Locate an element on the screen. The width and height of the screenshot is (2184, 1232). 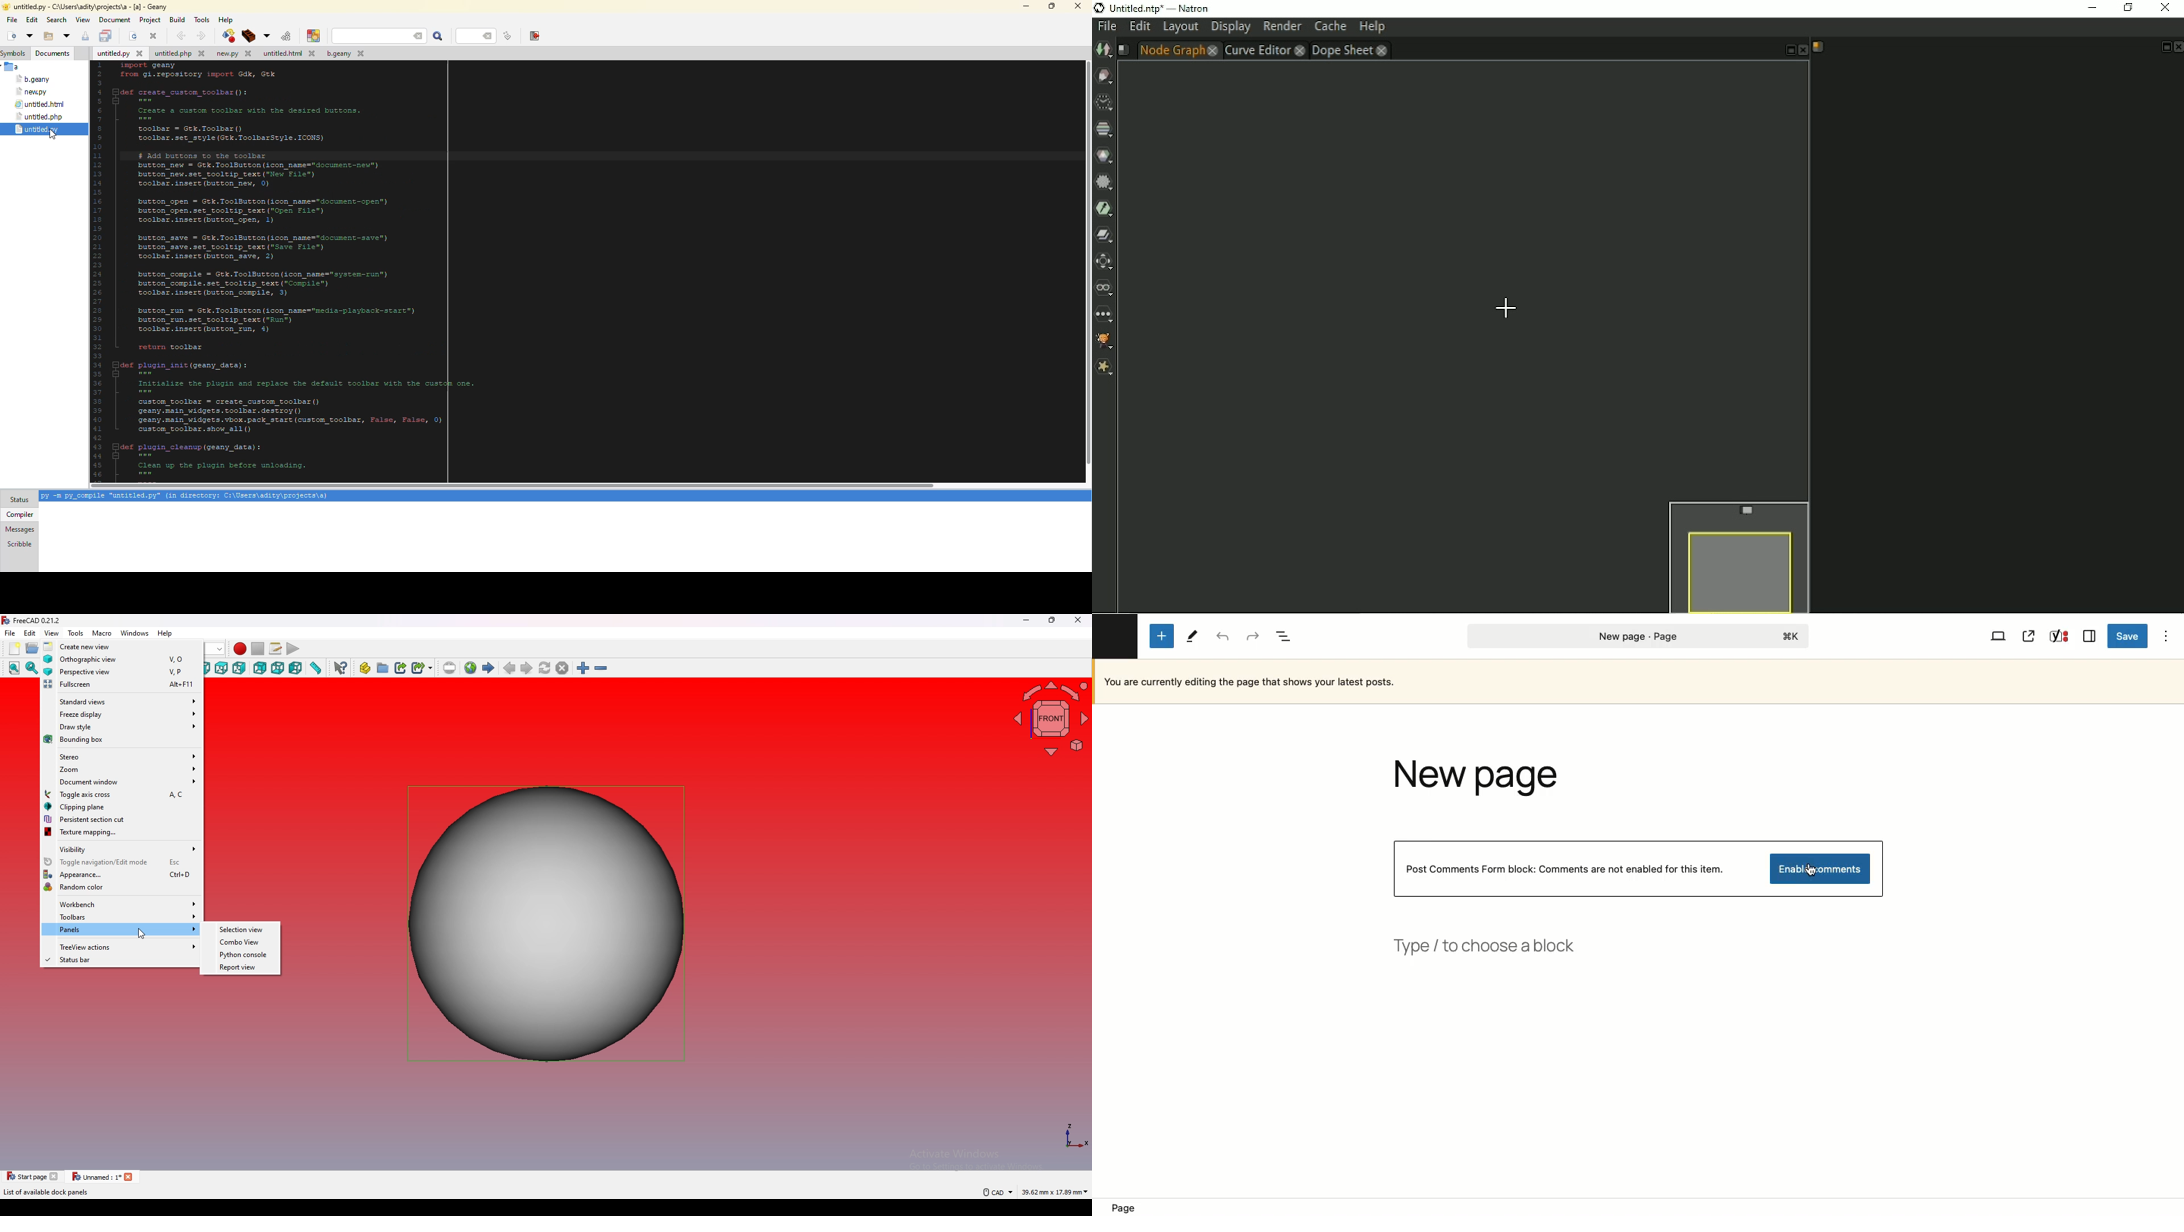
Yoast is located at coordinates (2060, 635).